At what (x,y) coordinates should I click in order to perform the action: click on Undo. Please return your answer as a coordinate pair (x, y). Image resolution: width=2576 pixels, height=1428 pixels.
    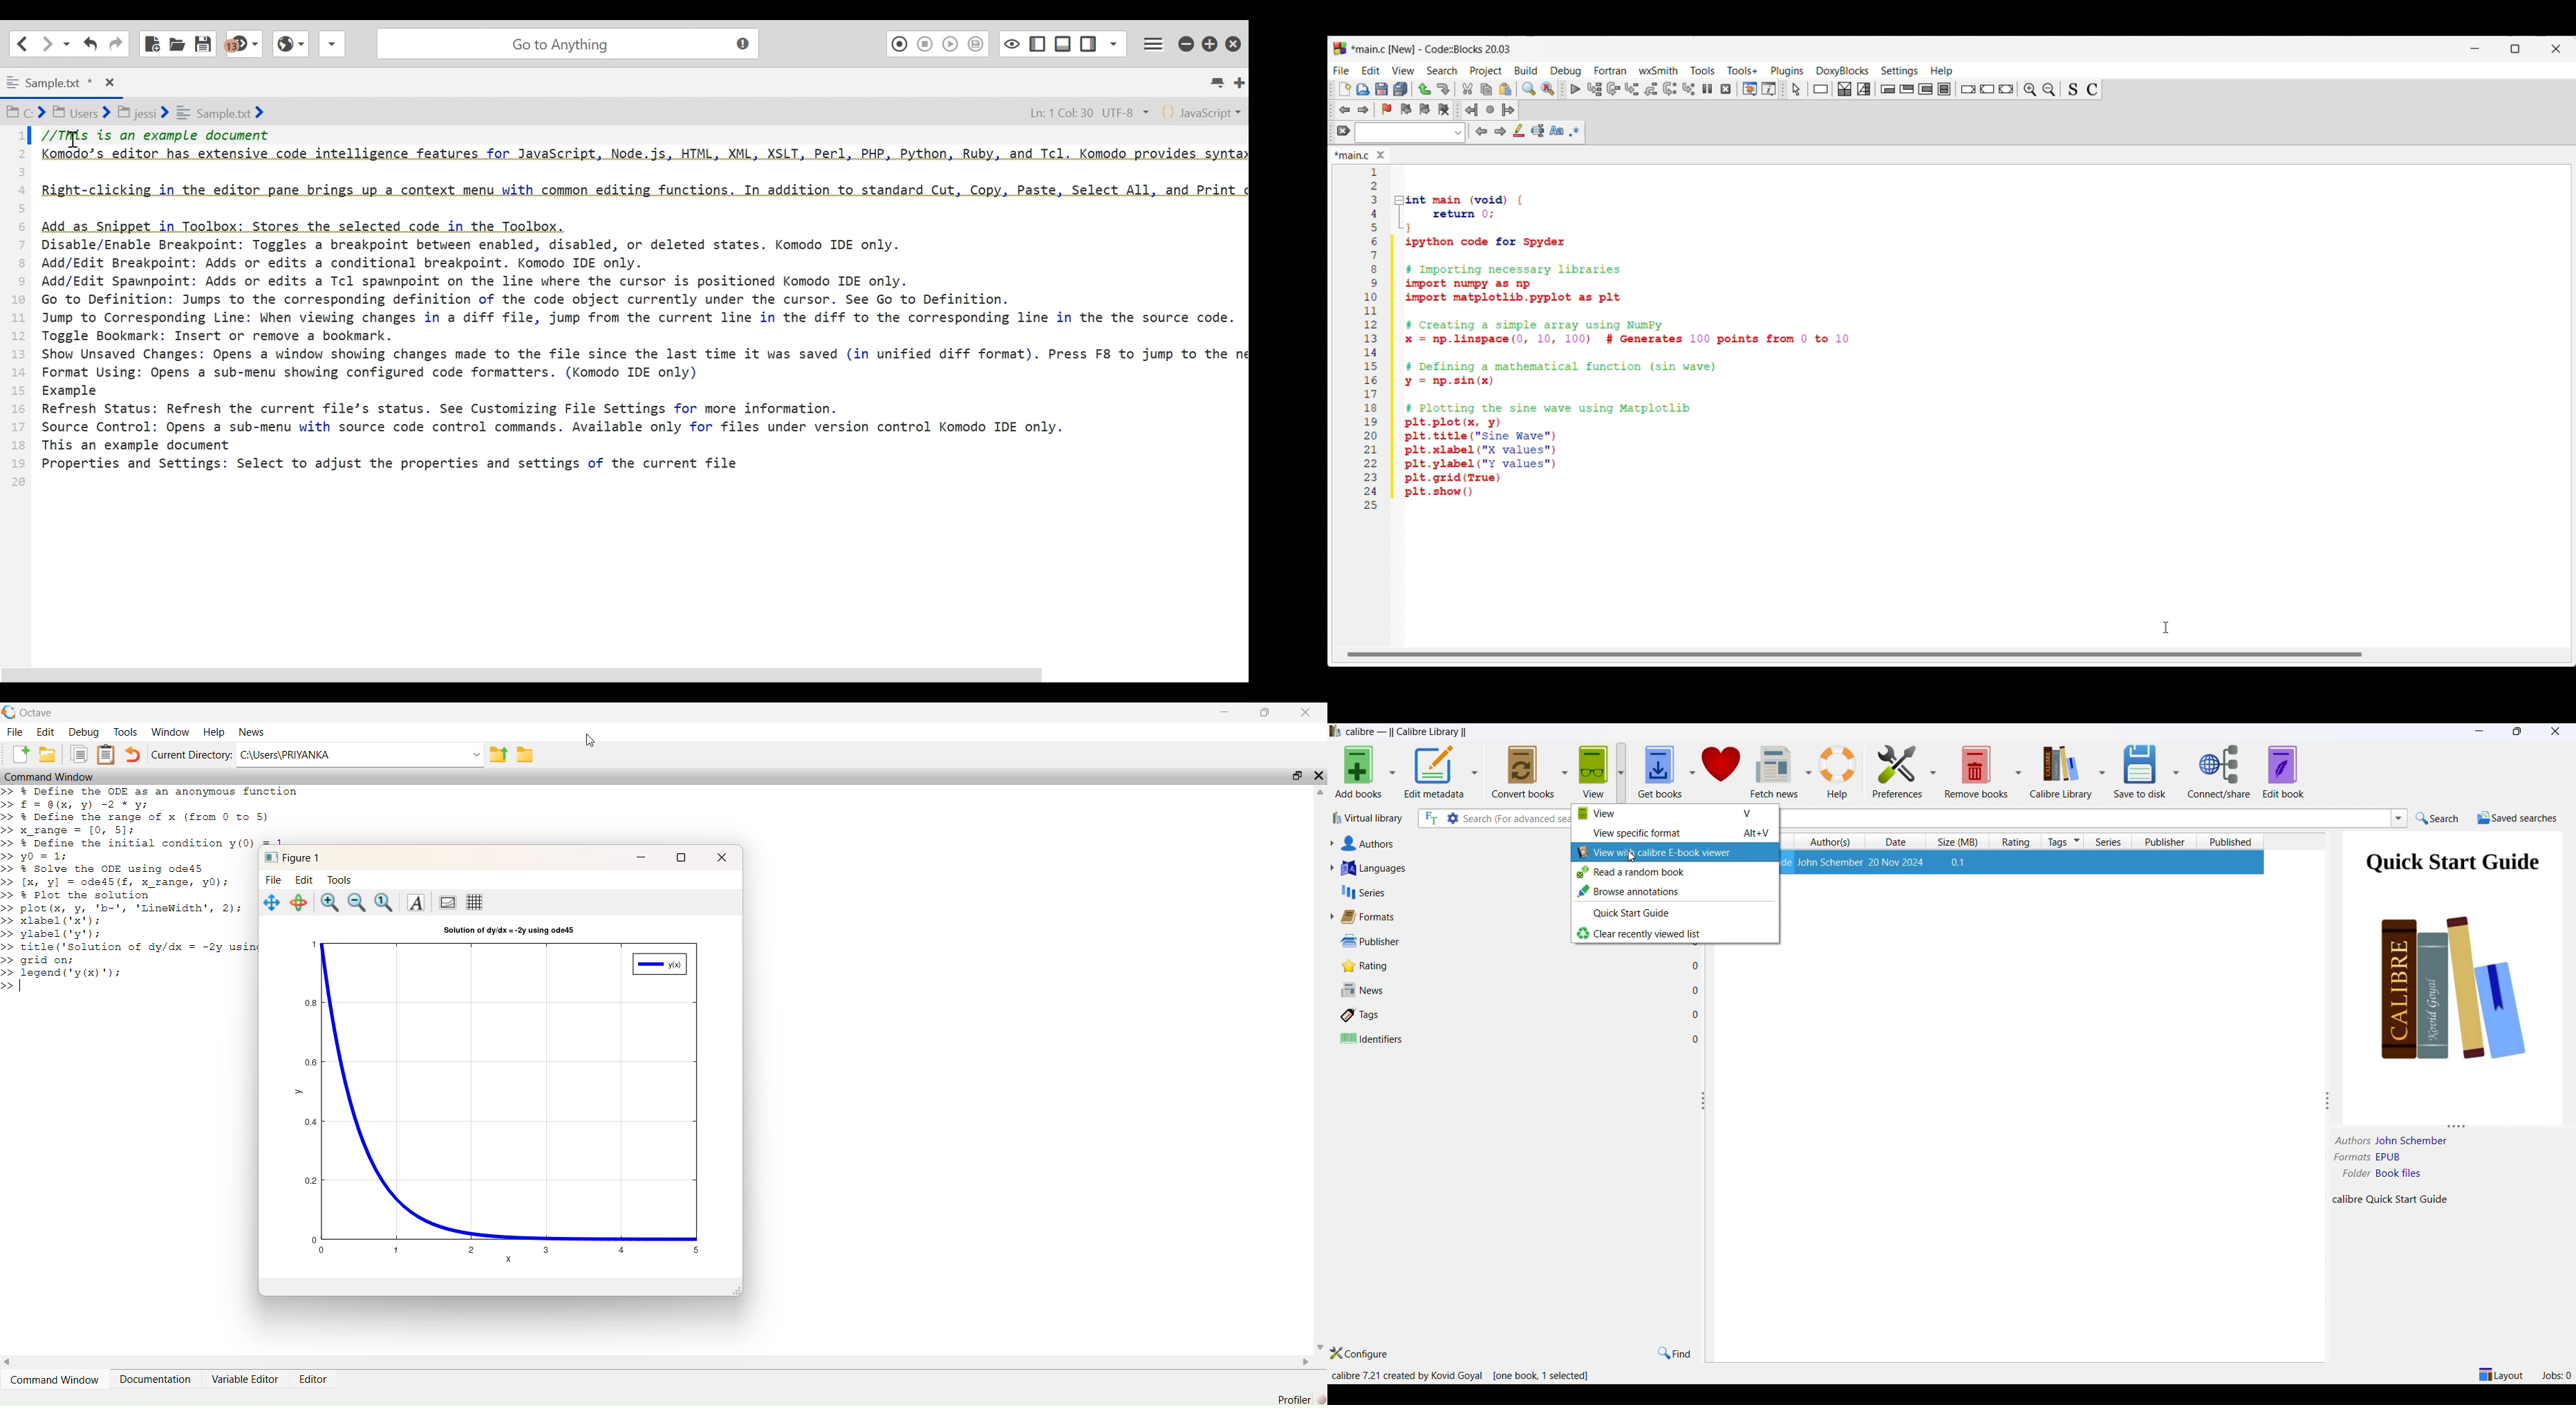
    Looking at the image, I should click on (1424, 89).